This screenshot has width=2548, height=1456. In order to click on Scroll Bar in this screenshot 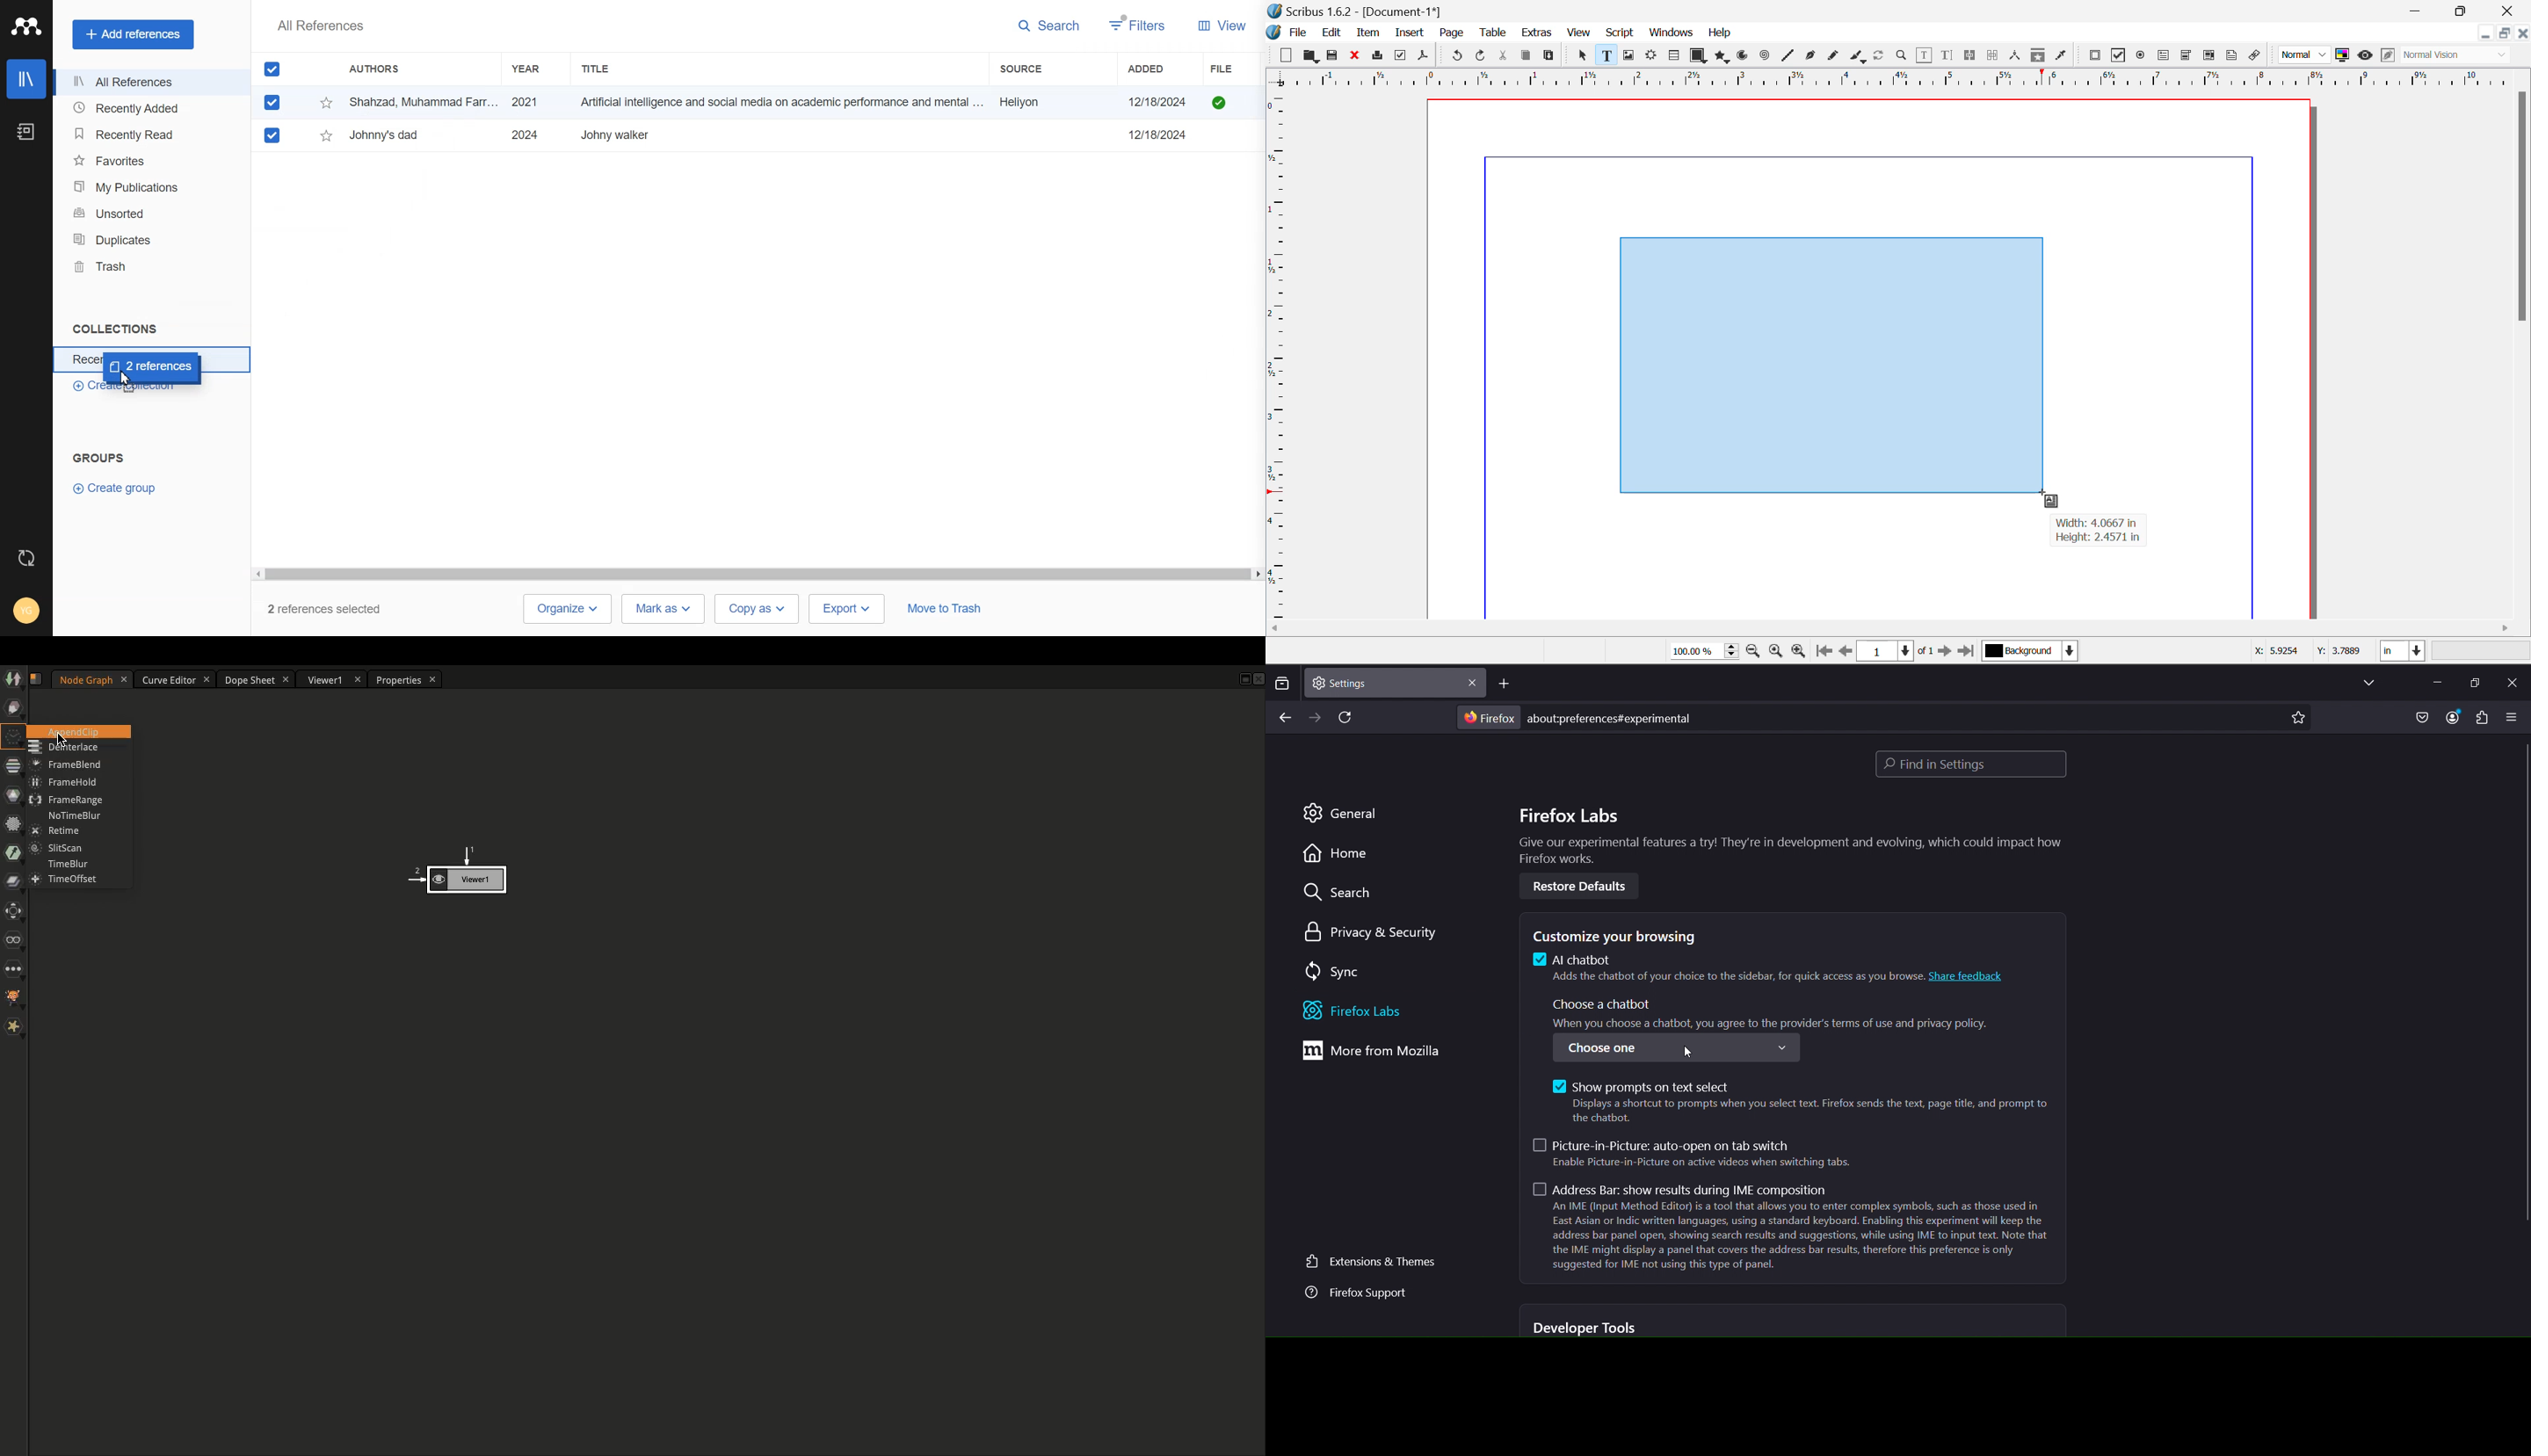, I will do `click(2523, 352)`.